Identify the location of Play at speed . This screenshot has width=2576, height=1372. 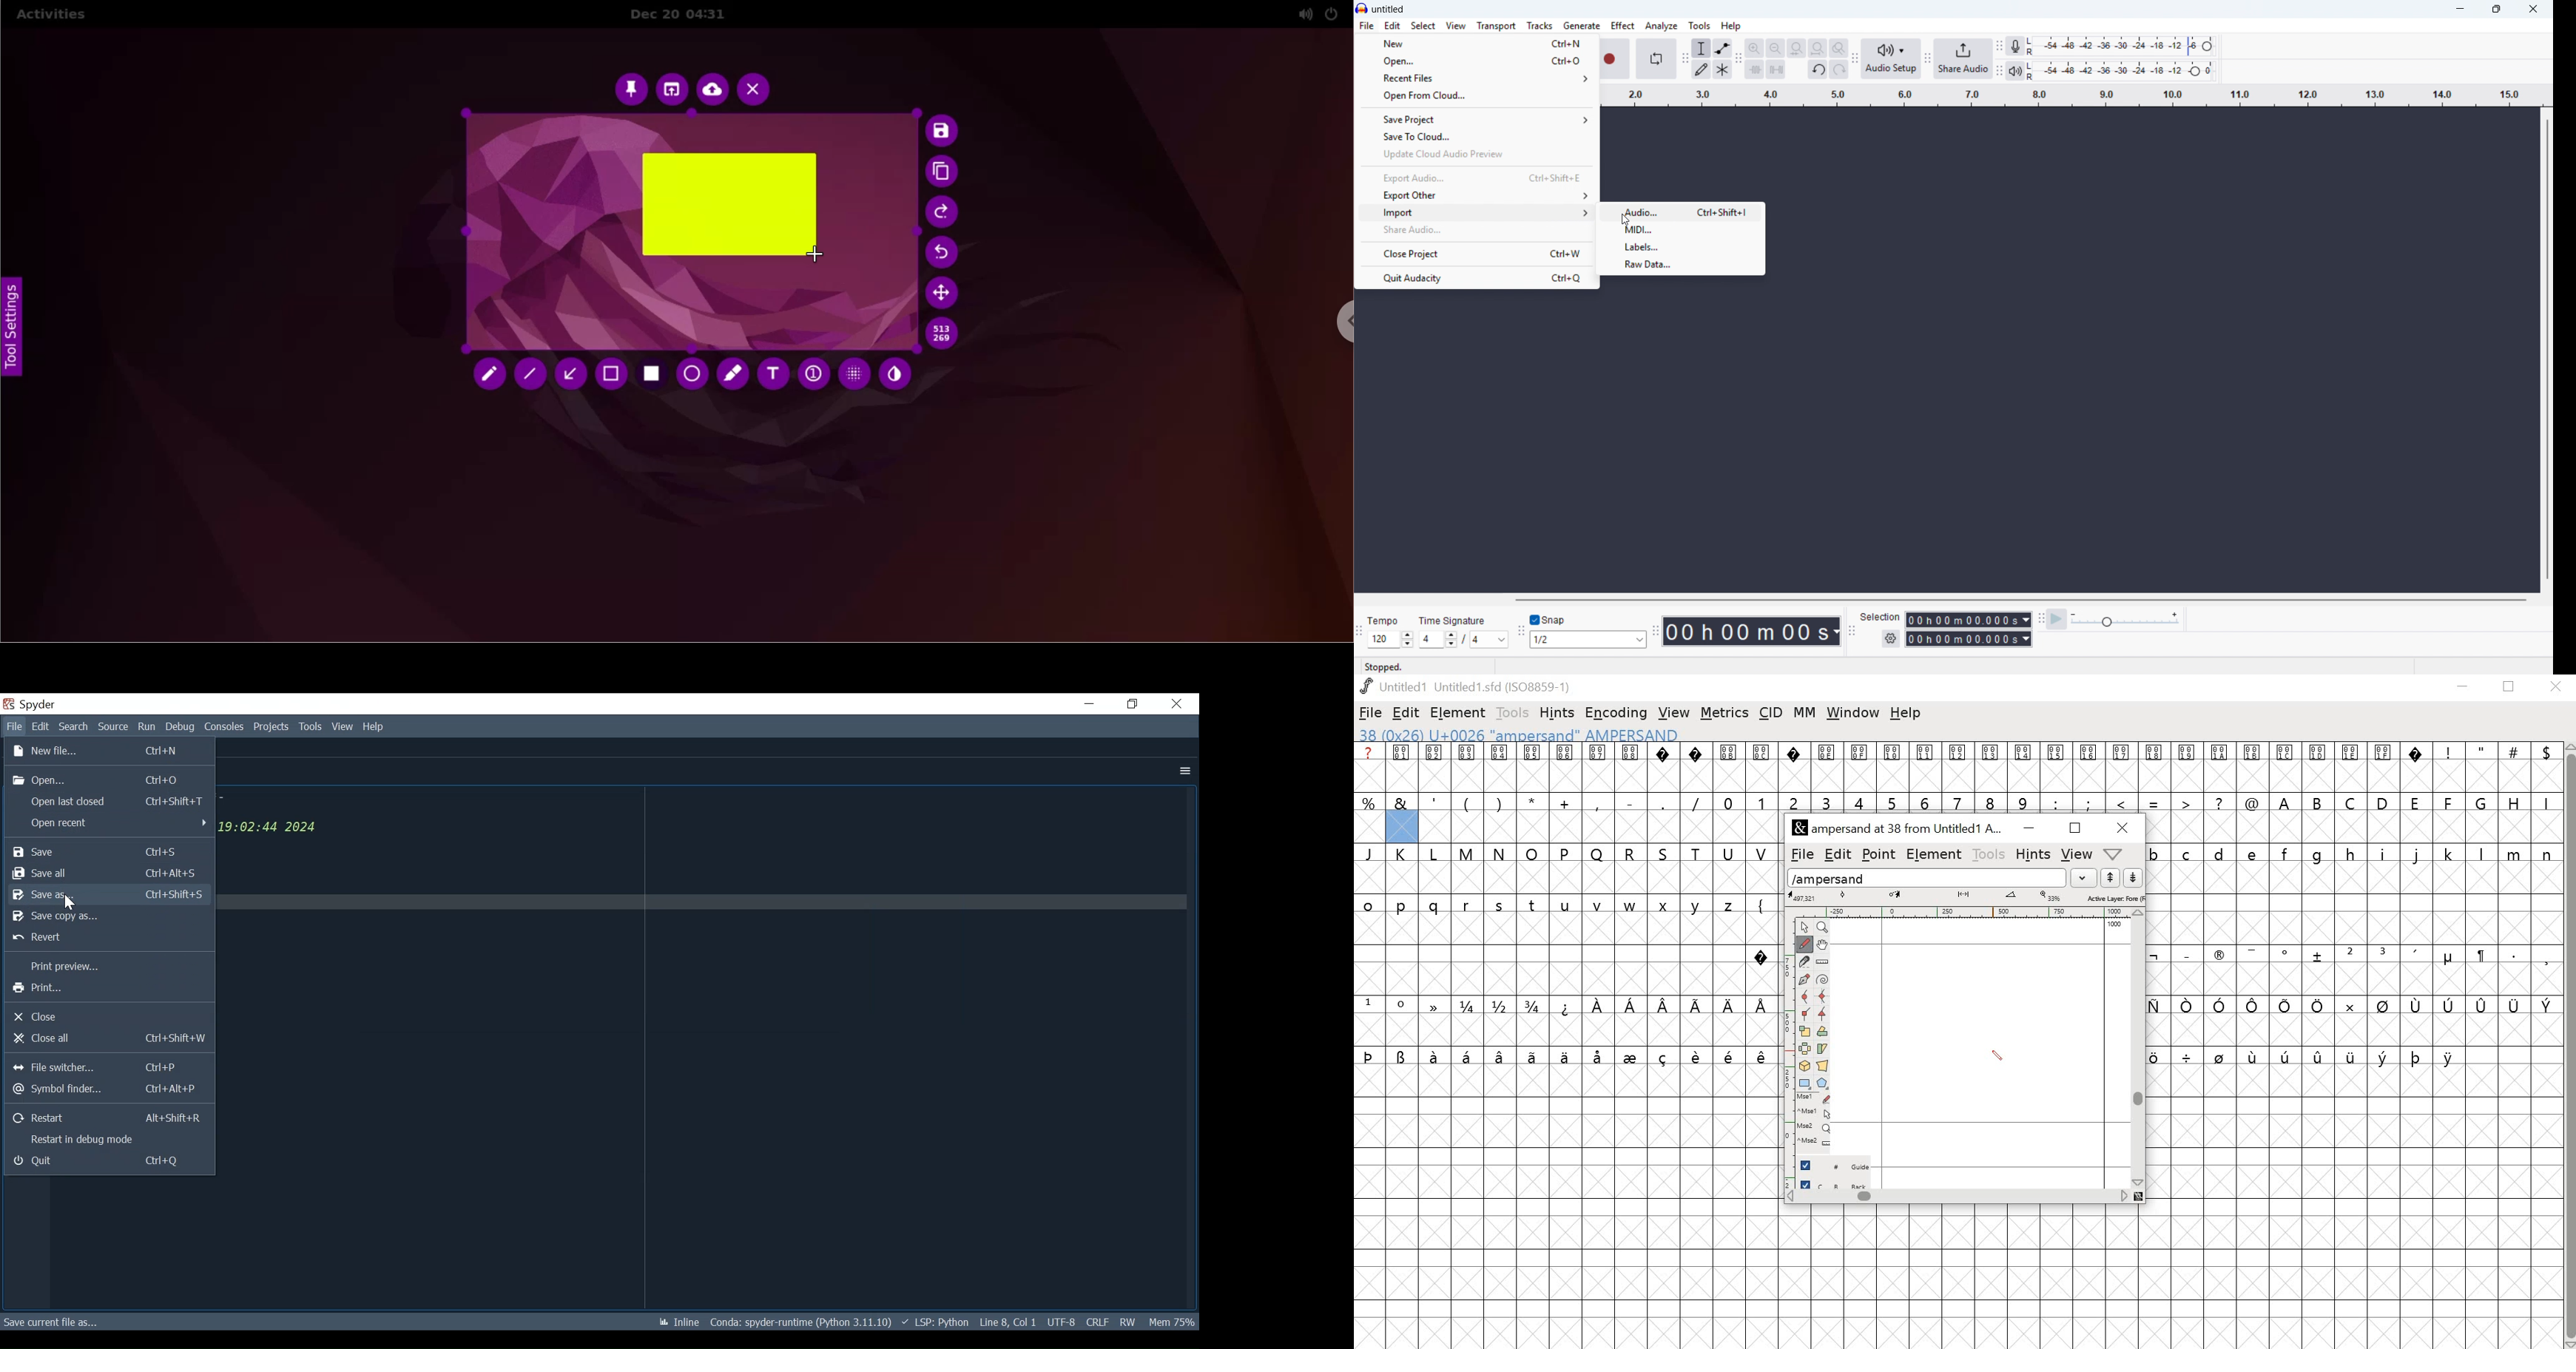
(2057, 618).